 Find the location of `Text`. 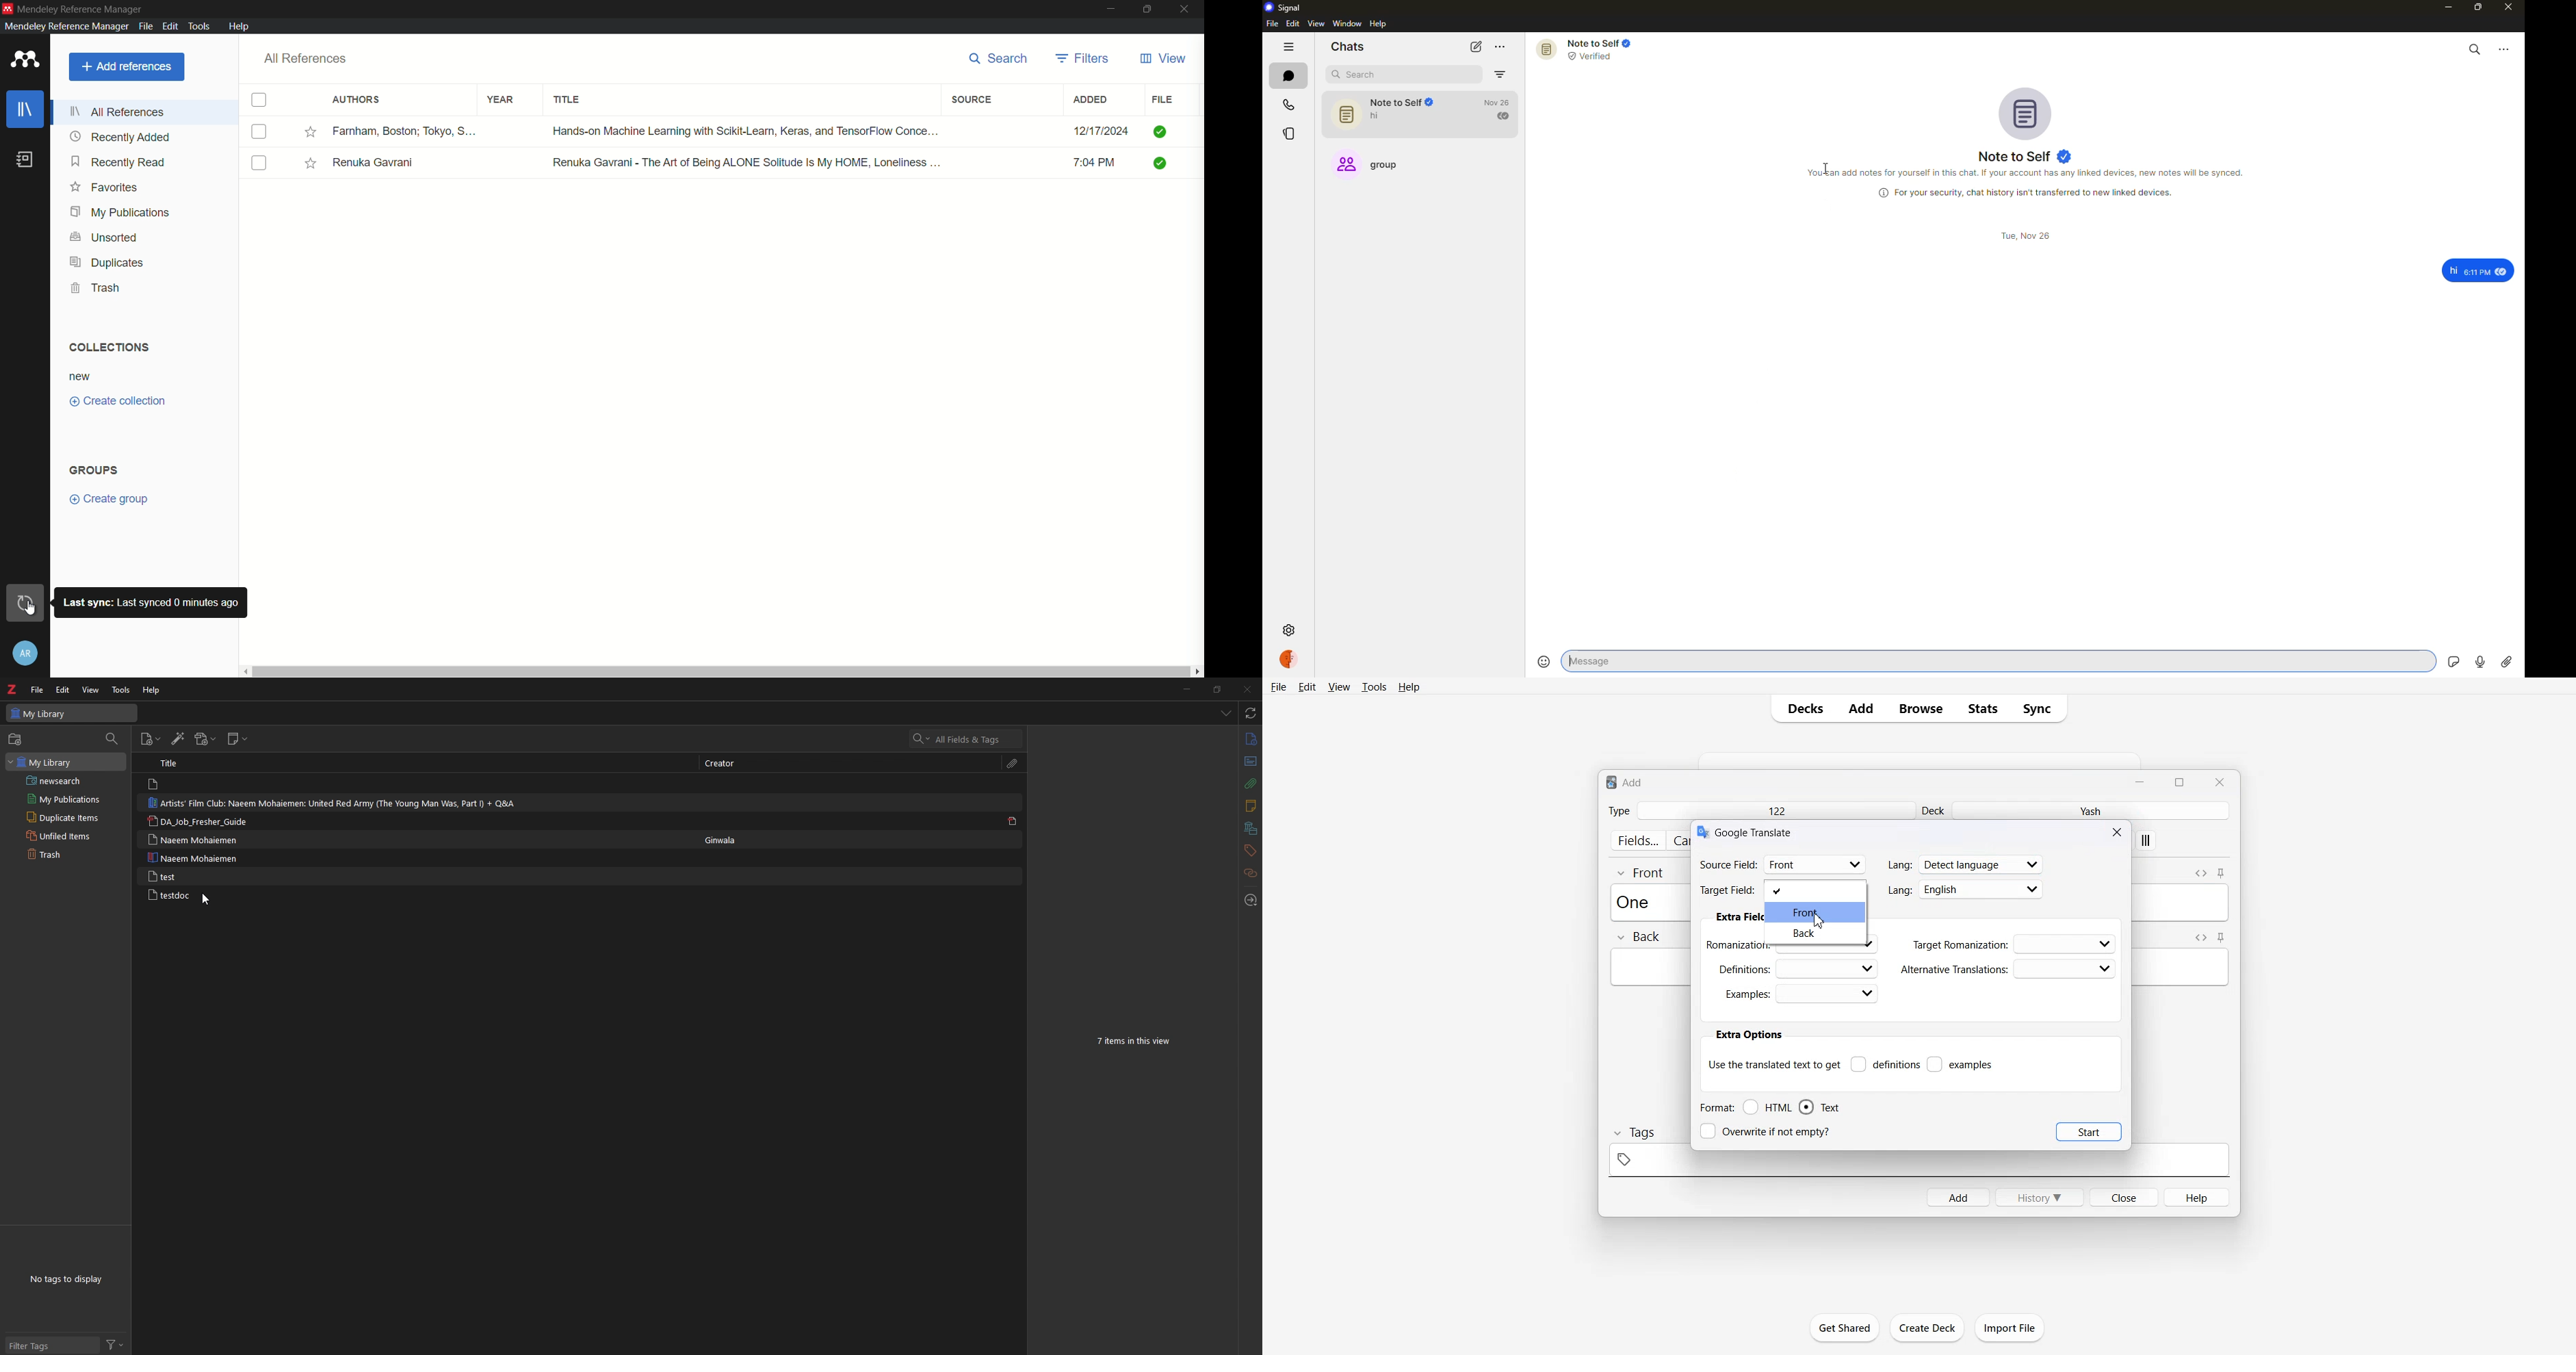

Text is located at coordinates (1756, 831).